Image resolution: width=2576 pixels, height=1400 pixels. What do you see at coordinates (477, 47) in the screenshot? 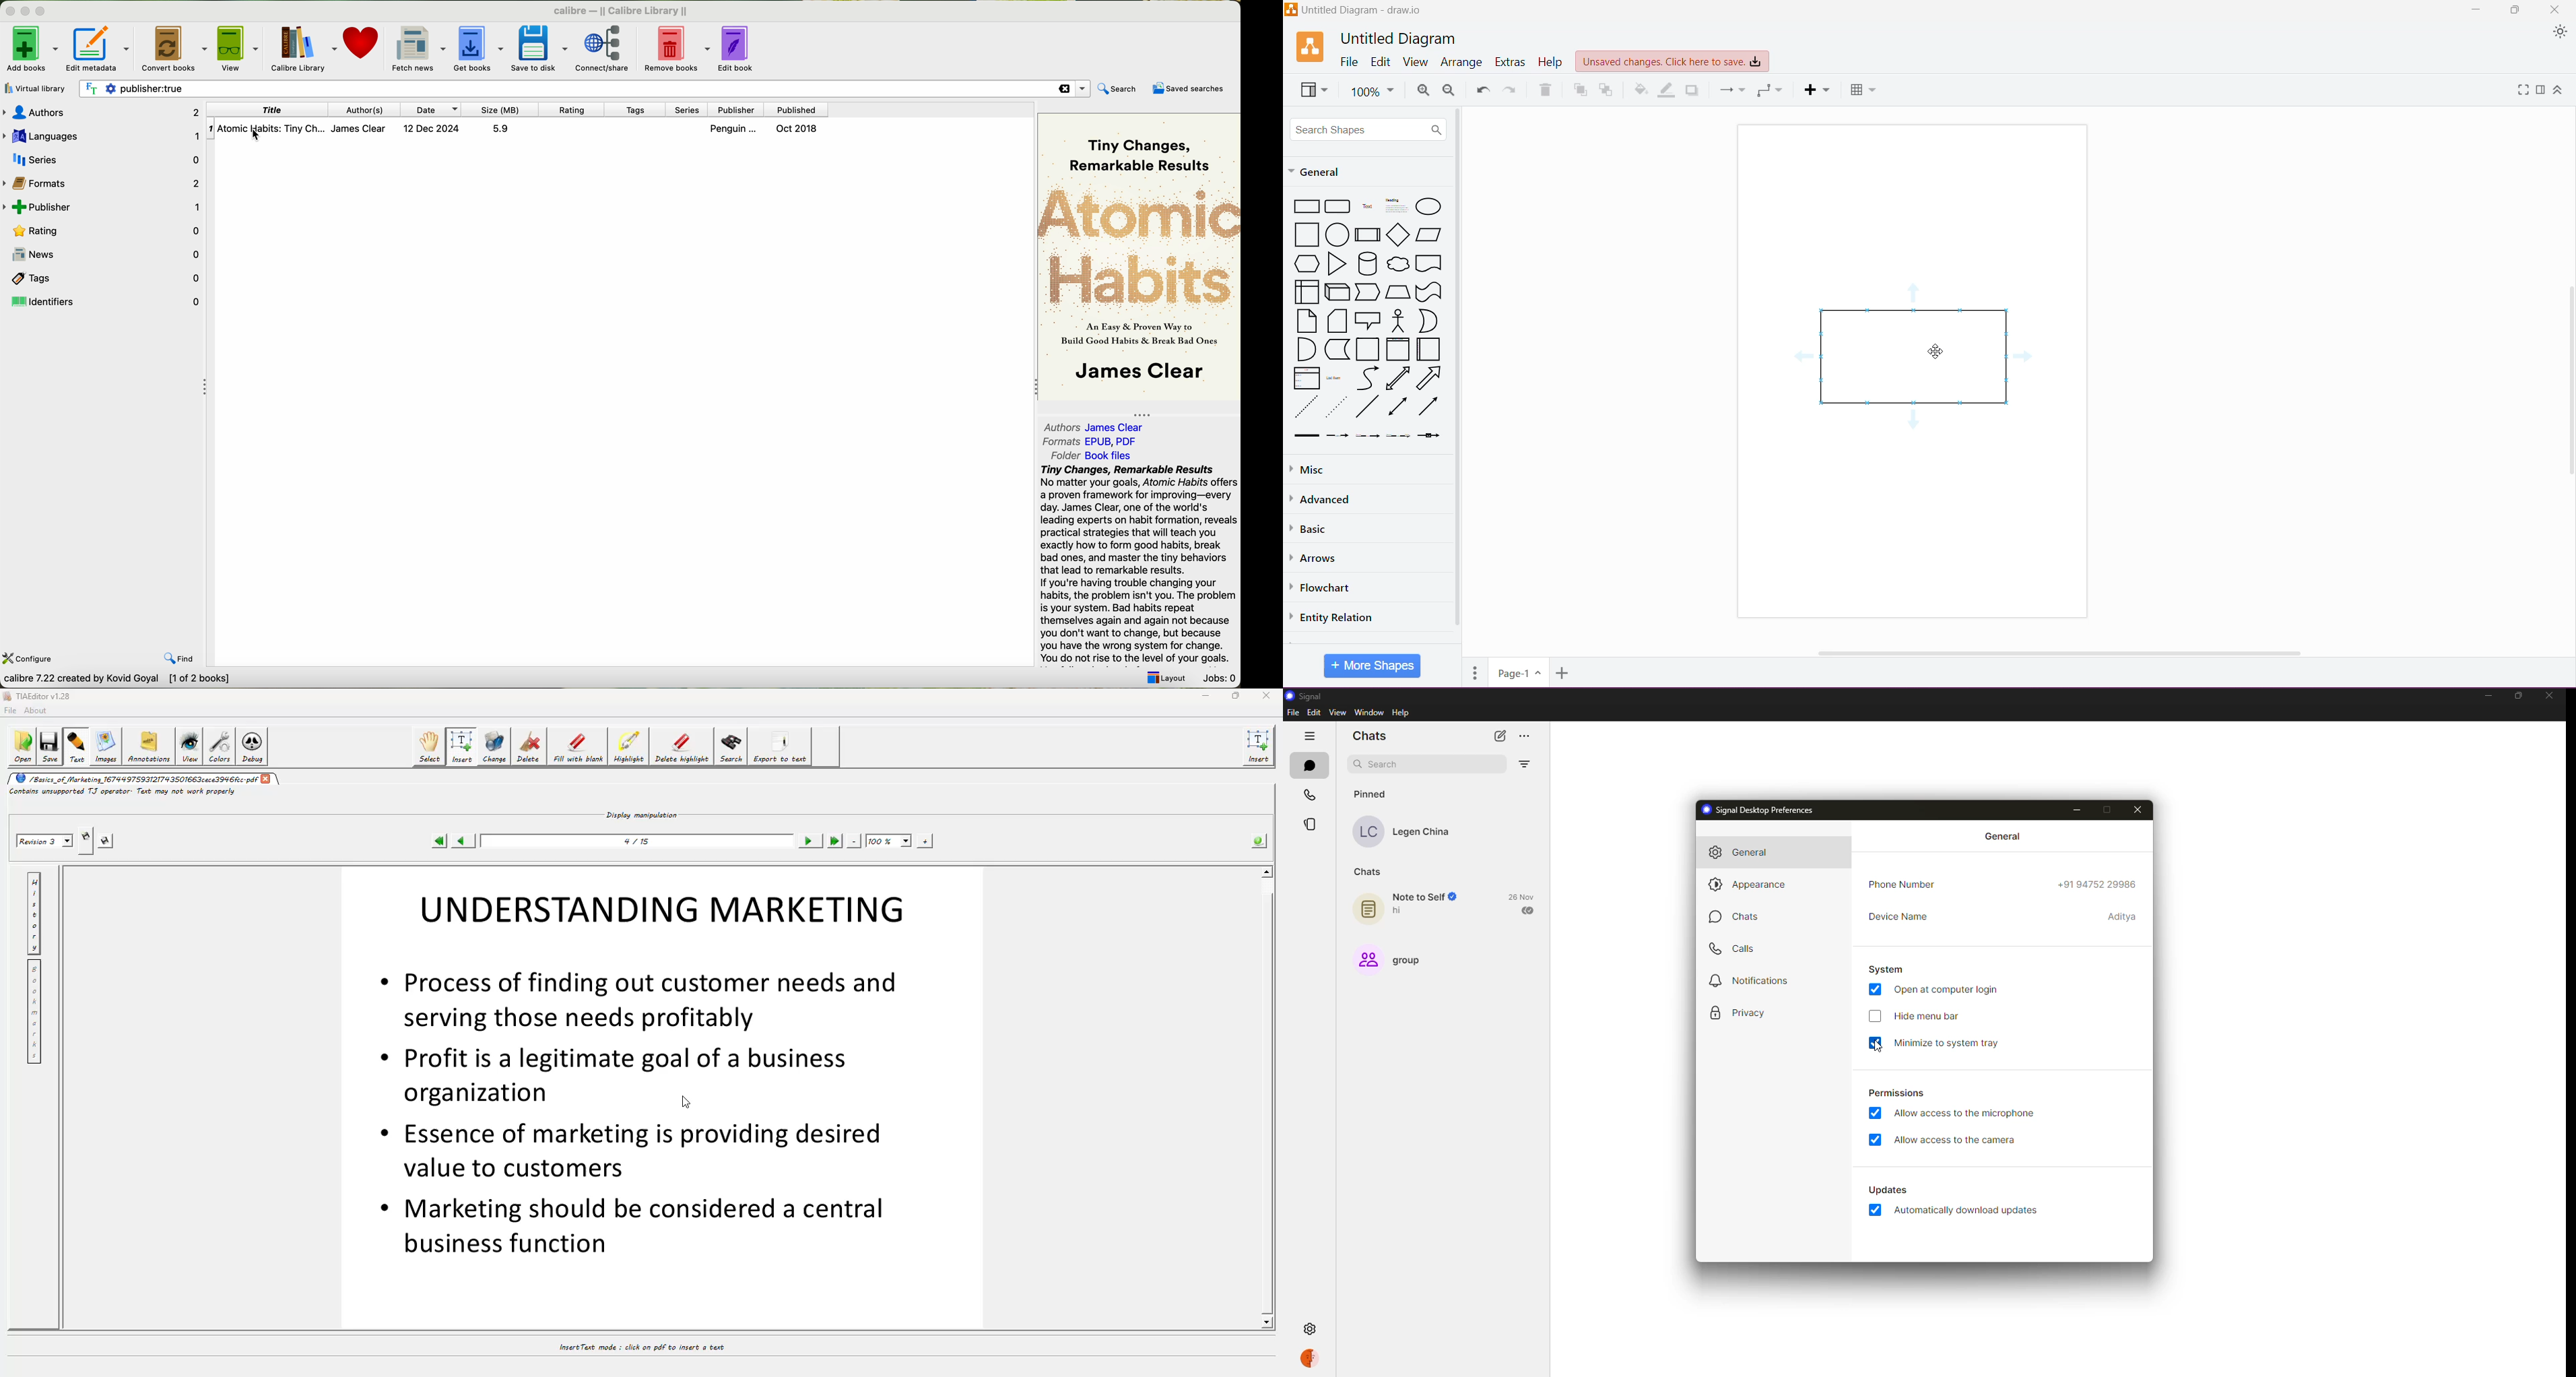
I see `get books` at bounding box center [477, 47].